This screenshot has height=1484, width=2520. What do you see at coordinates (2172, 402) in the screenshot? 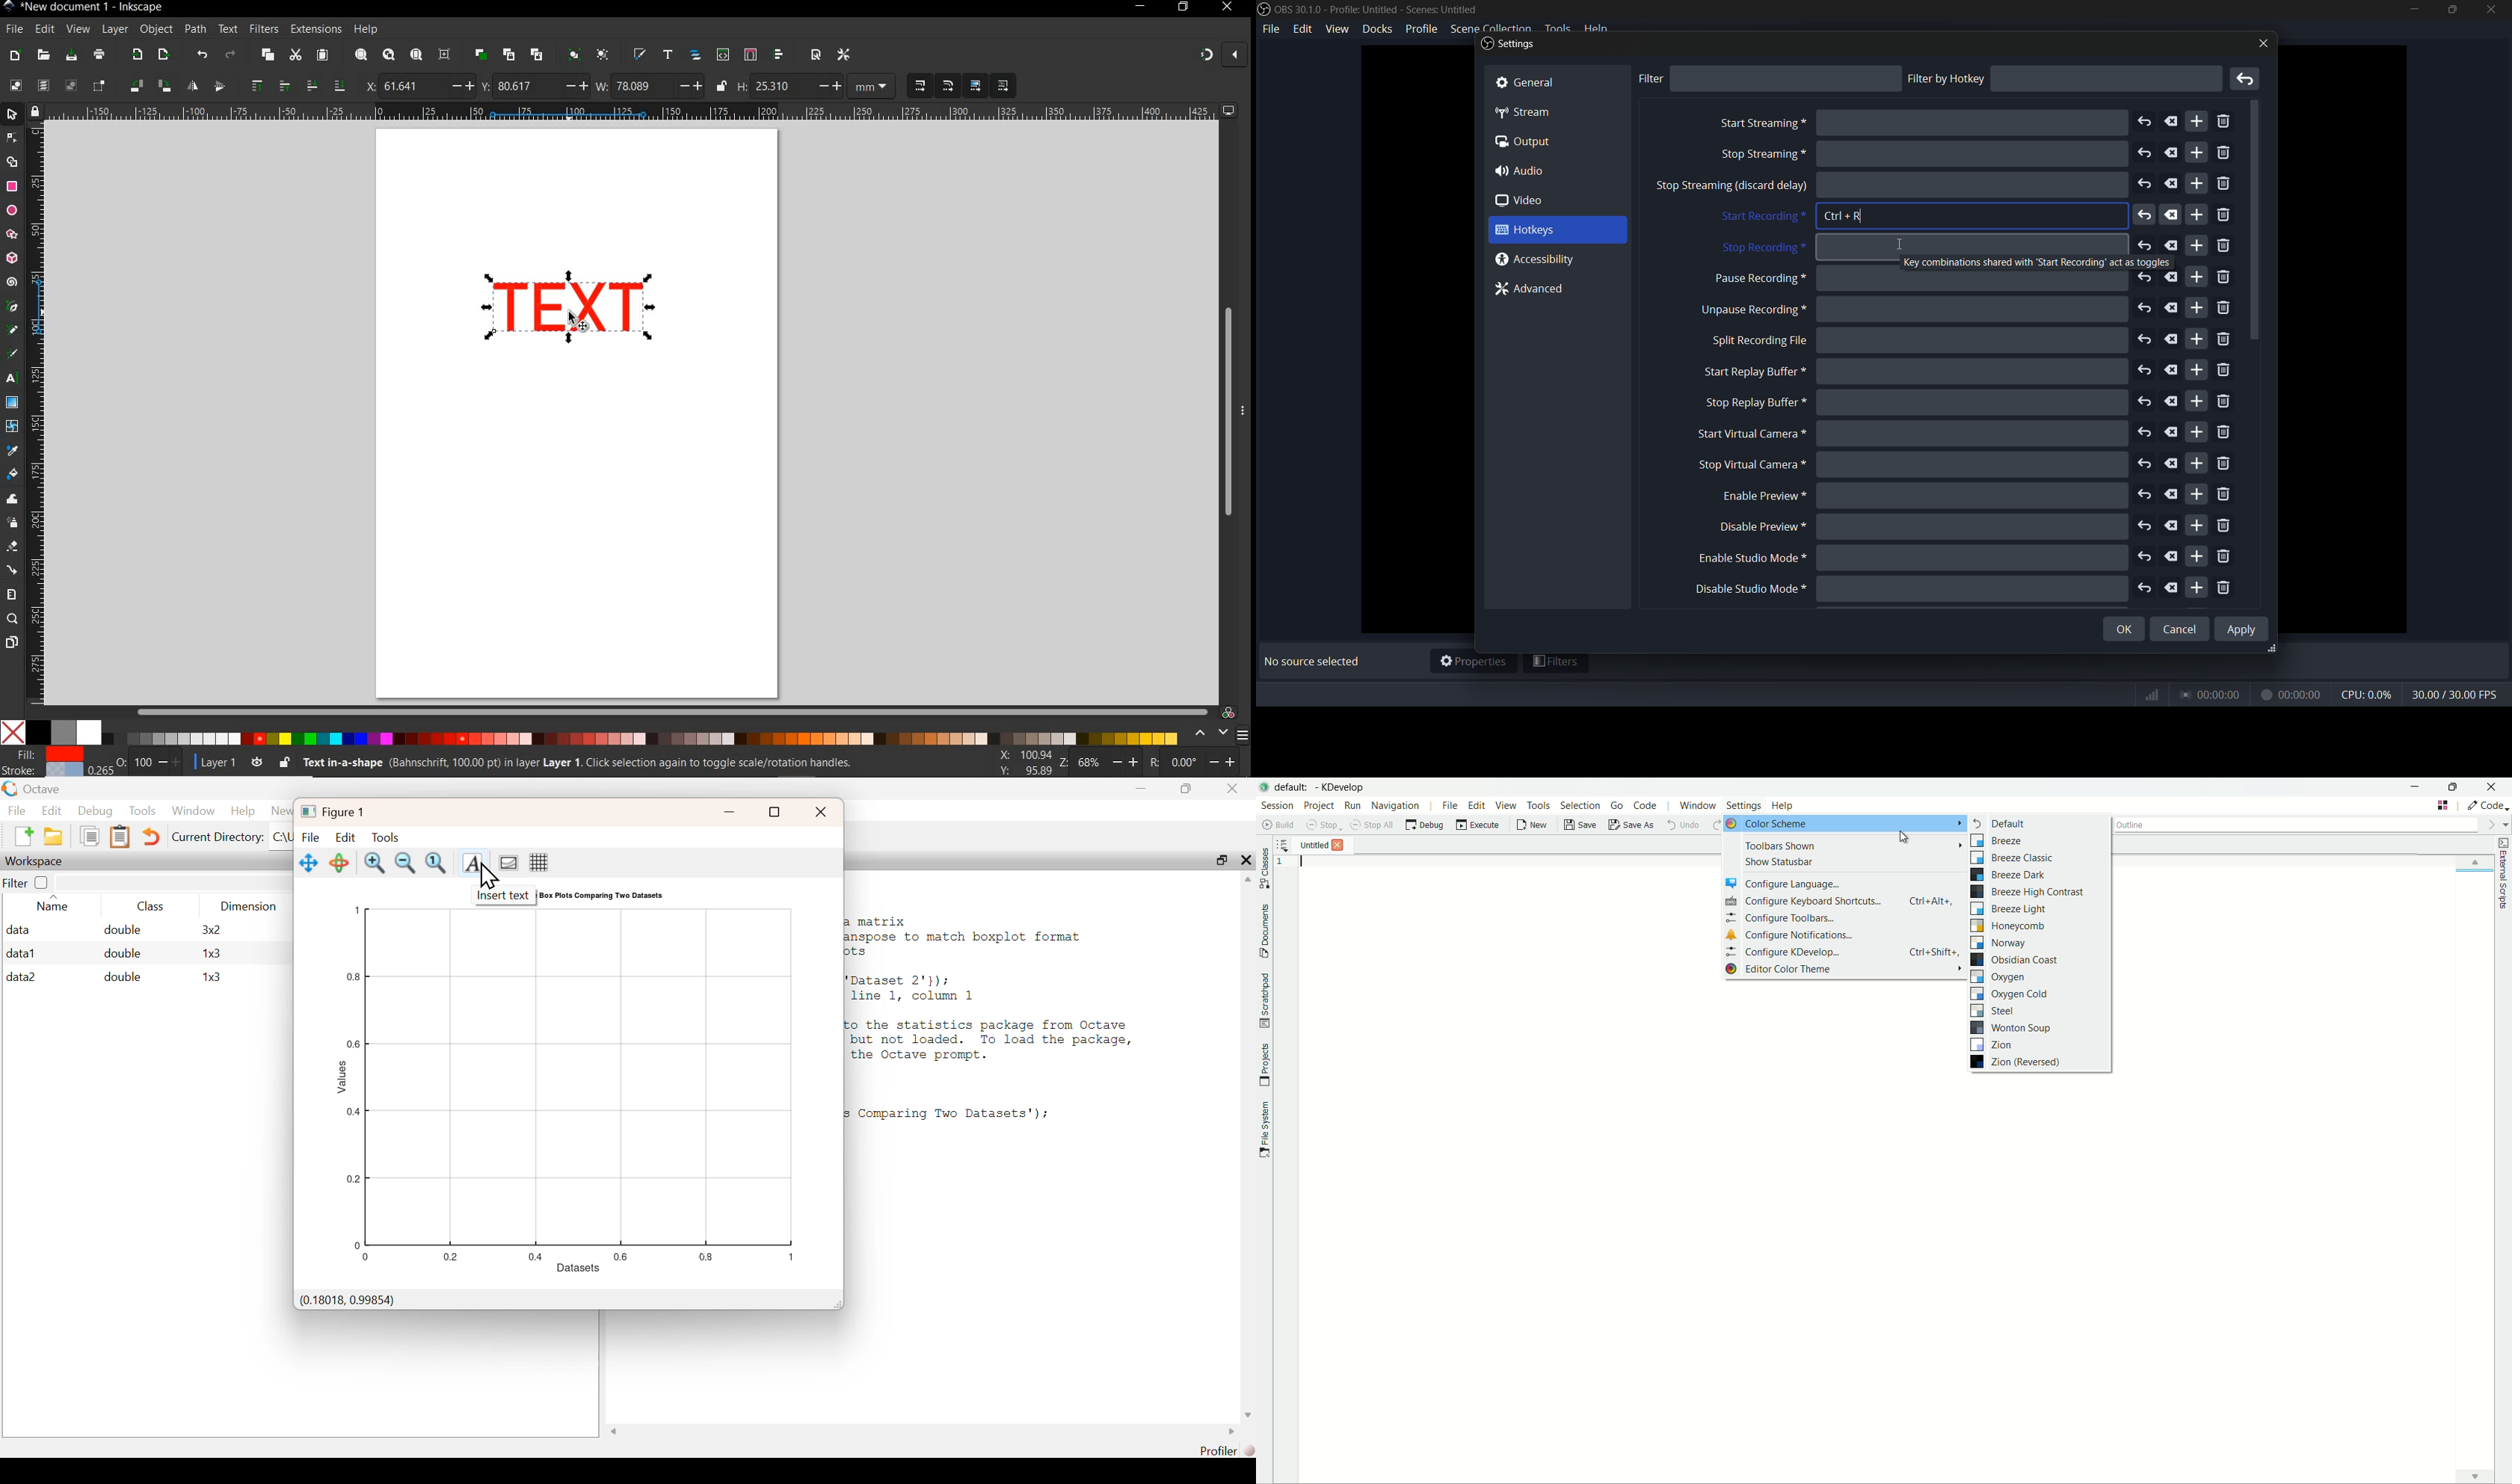
I see `delete` at bounding box center [2172, 402].